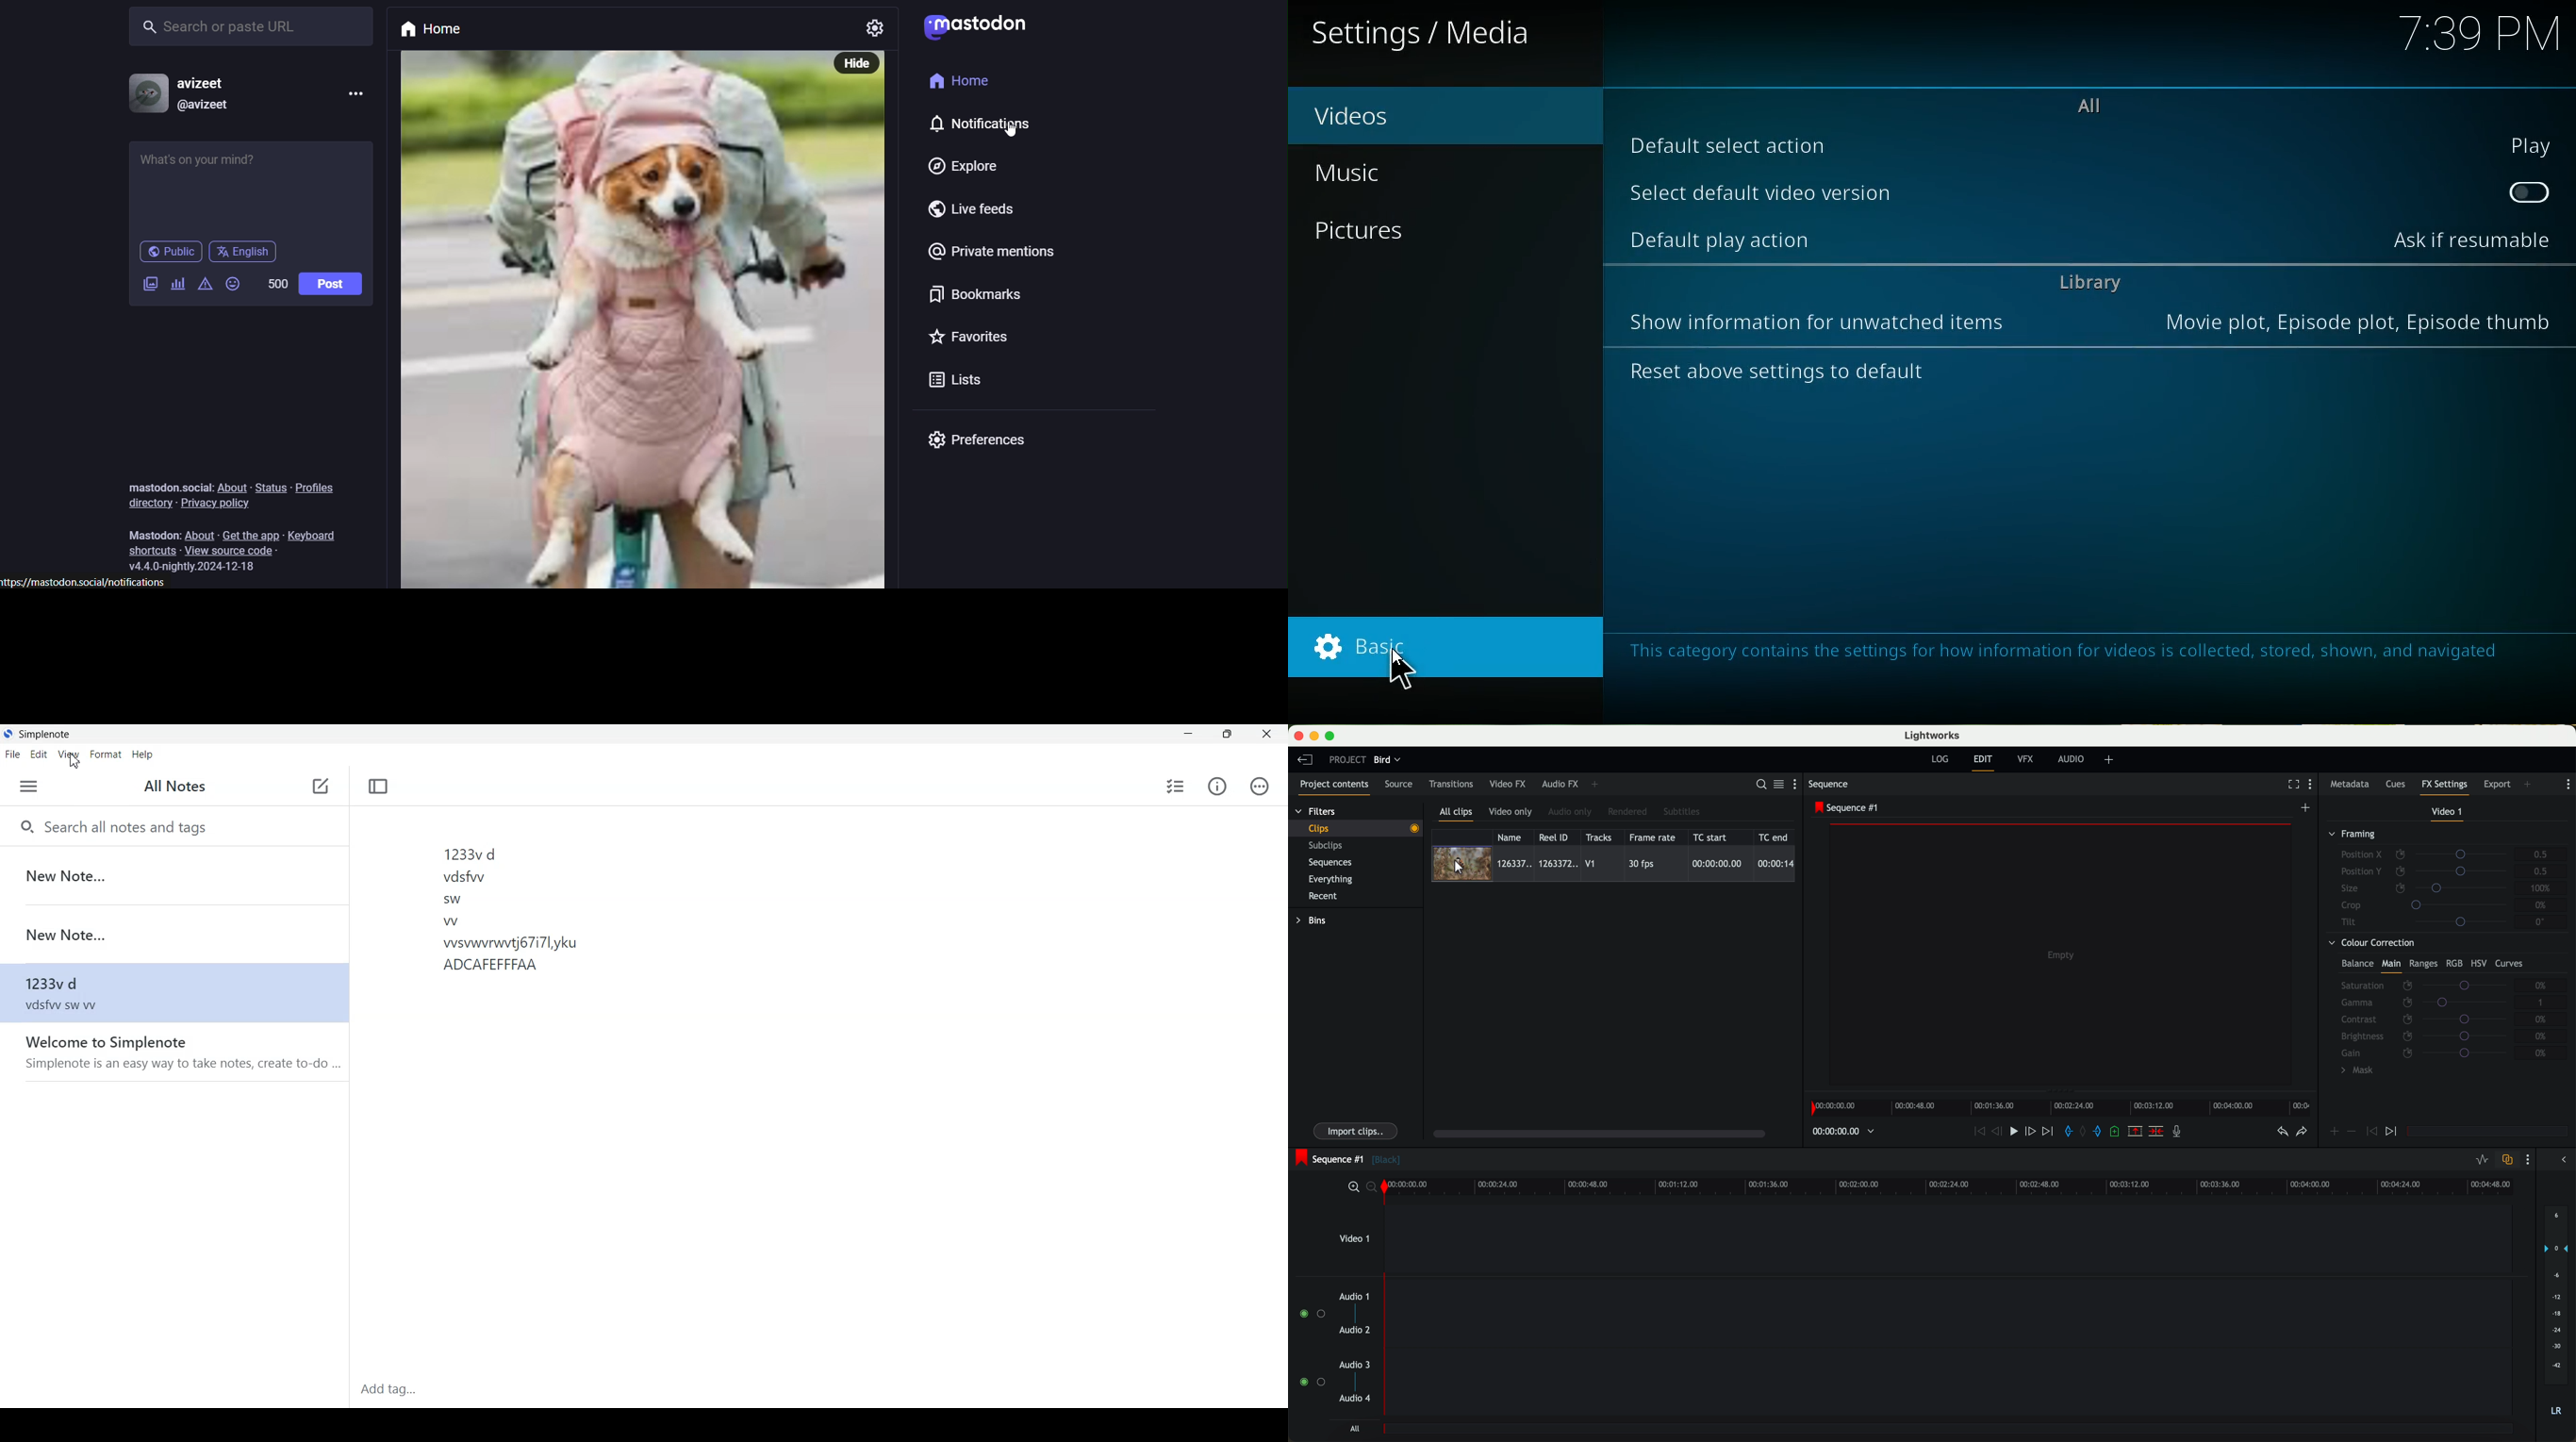 The height and width of the screenshot is (1456, 2576). What do you see at coordinates (1451, 784) in the screenshot?
I see `transitions` at bounding box center [1451, 784].